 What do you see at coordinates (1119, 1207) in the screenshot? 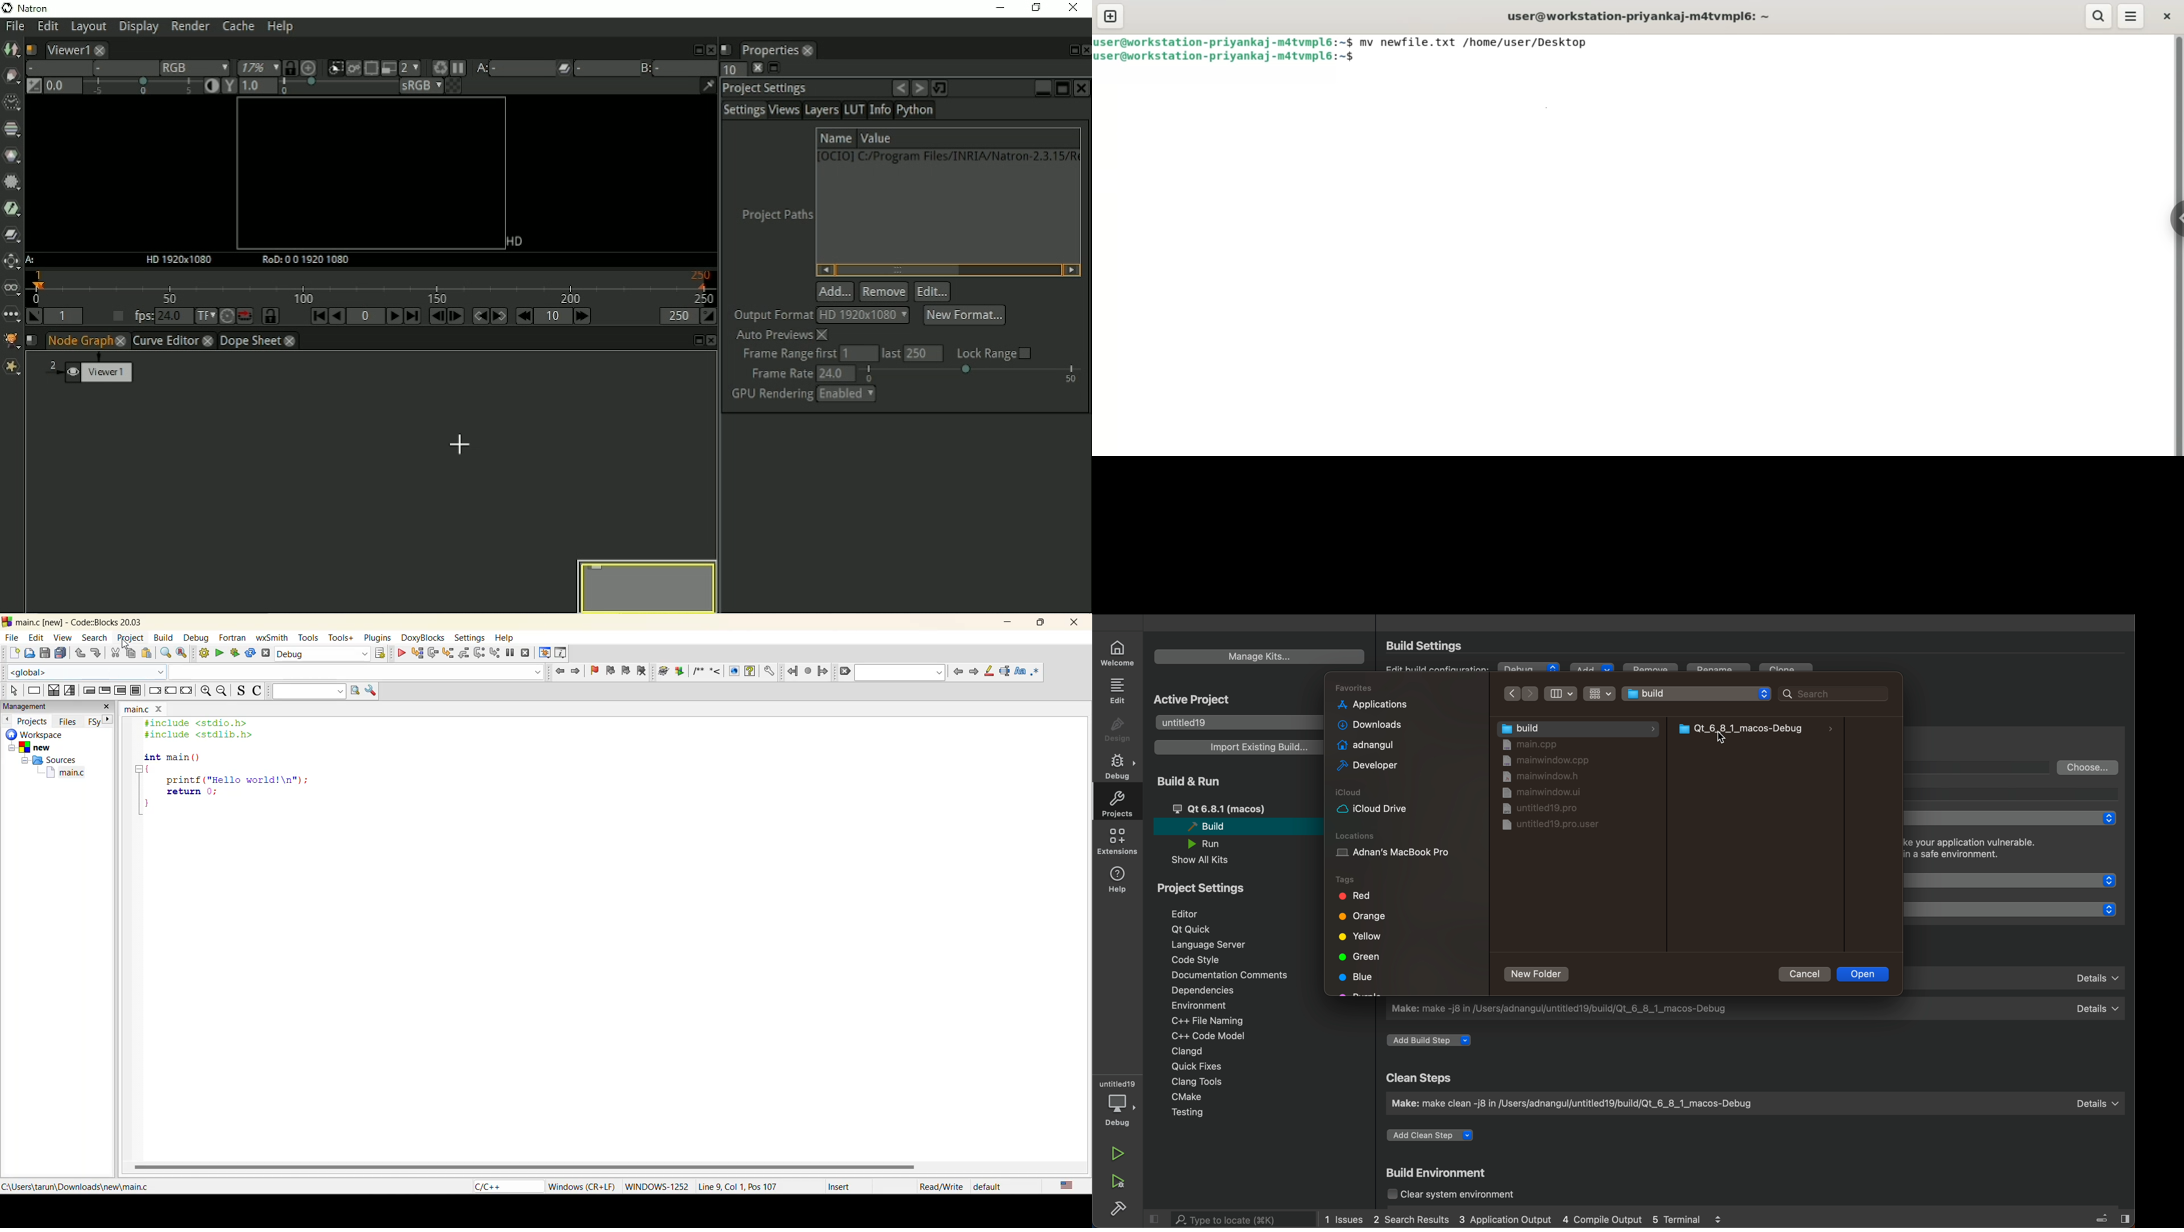
I see `build` at bounding box center [1119, 1207].